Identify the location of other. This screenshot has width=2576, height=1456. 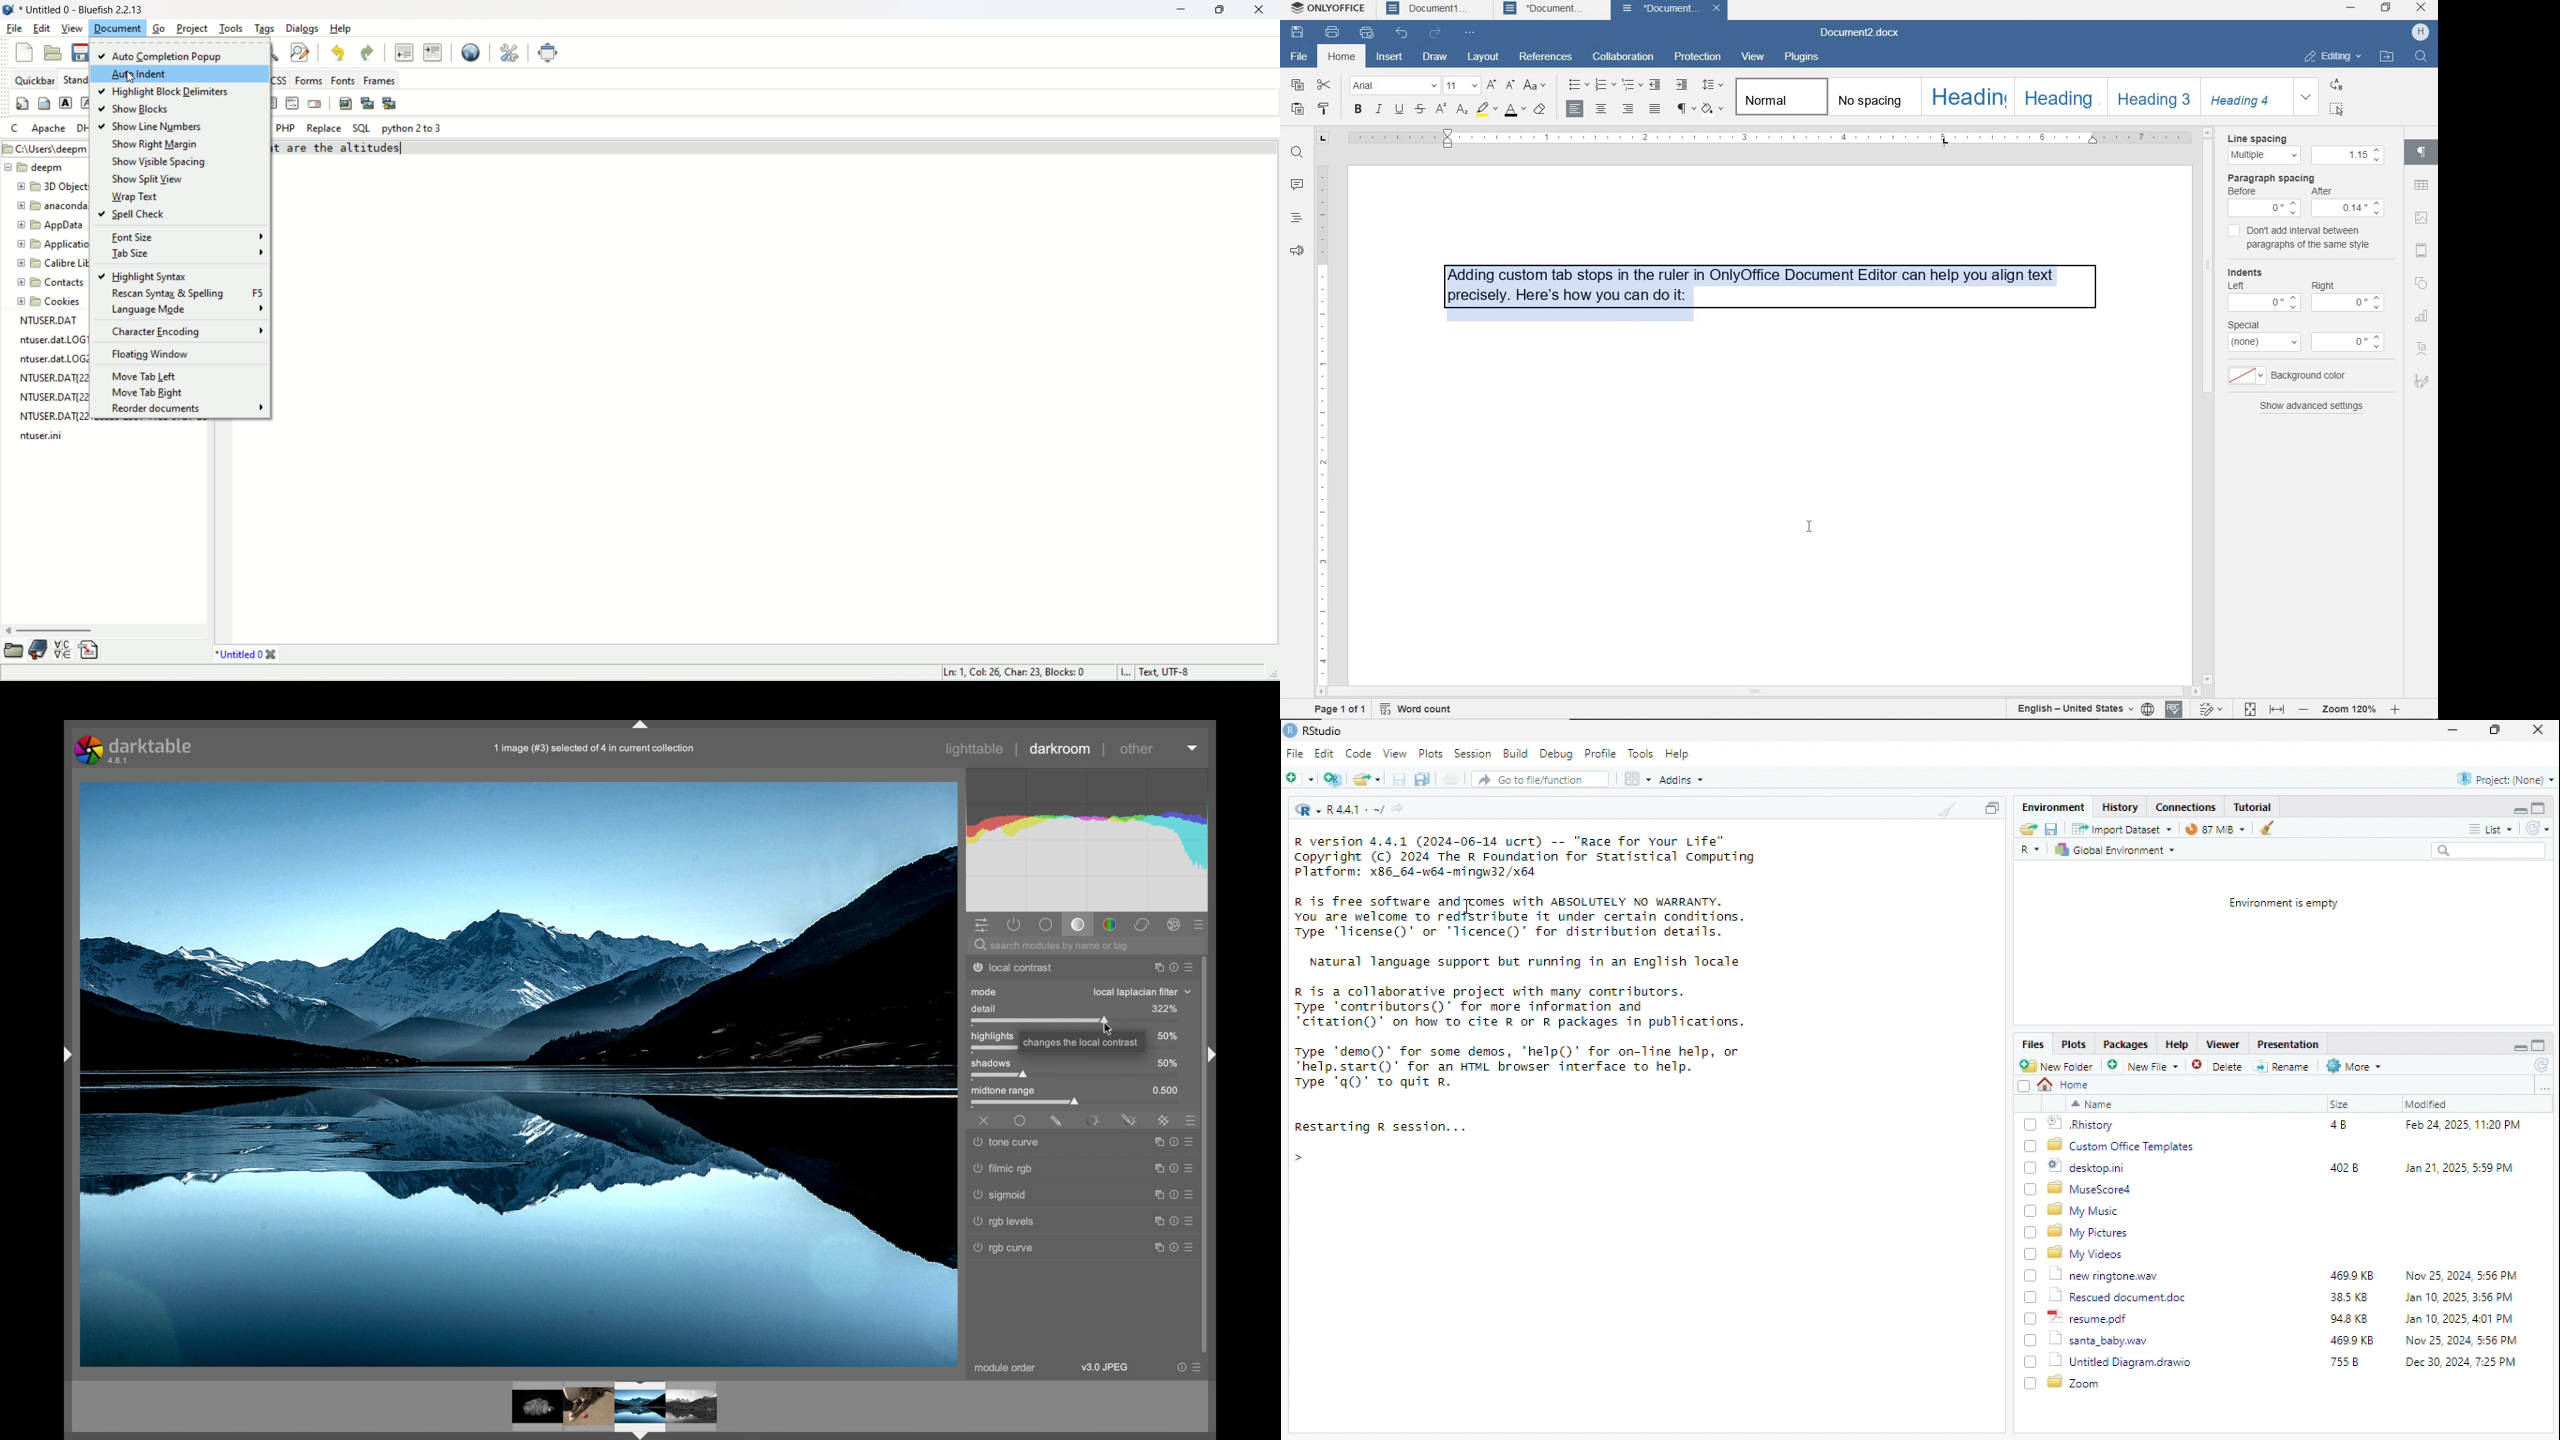
(1137, 748).